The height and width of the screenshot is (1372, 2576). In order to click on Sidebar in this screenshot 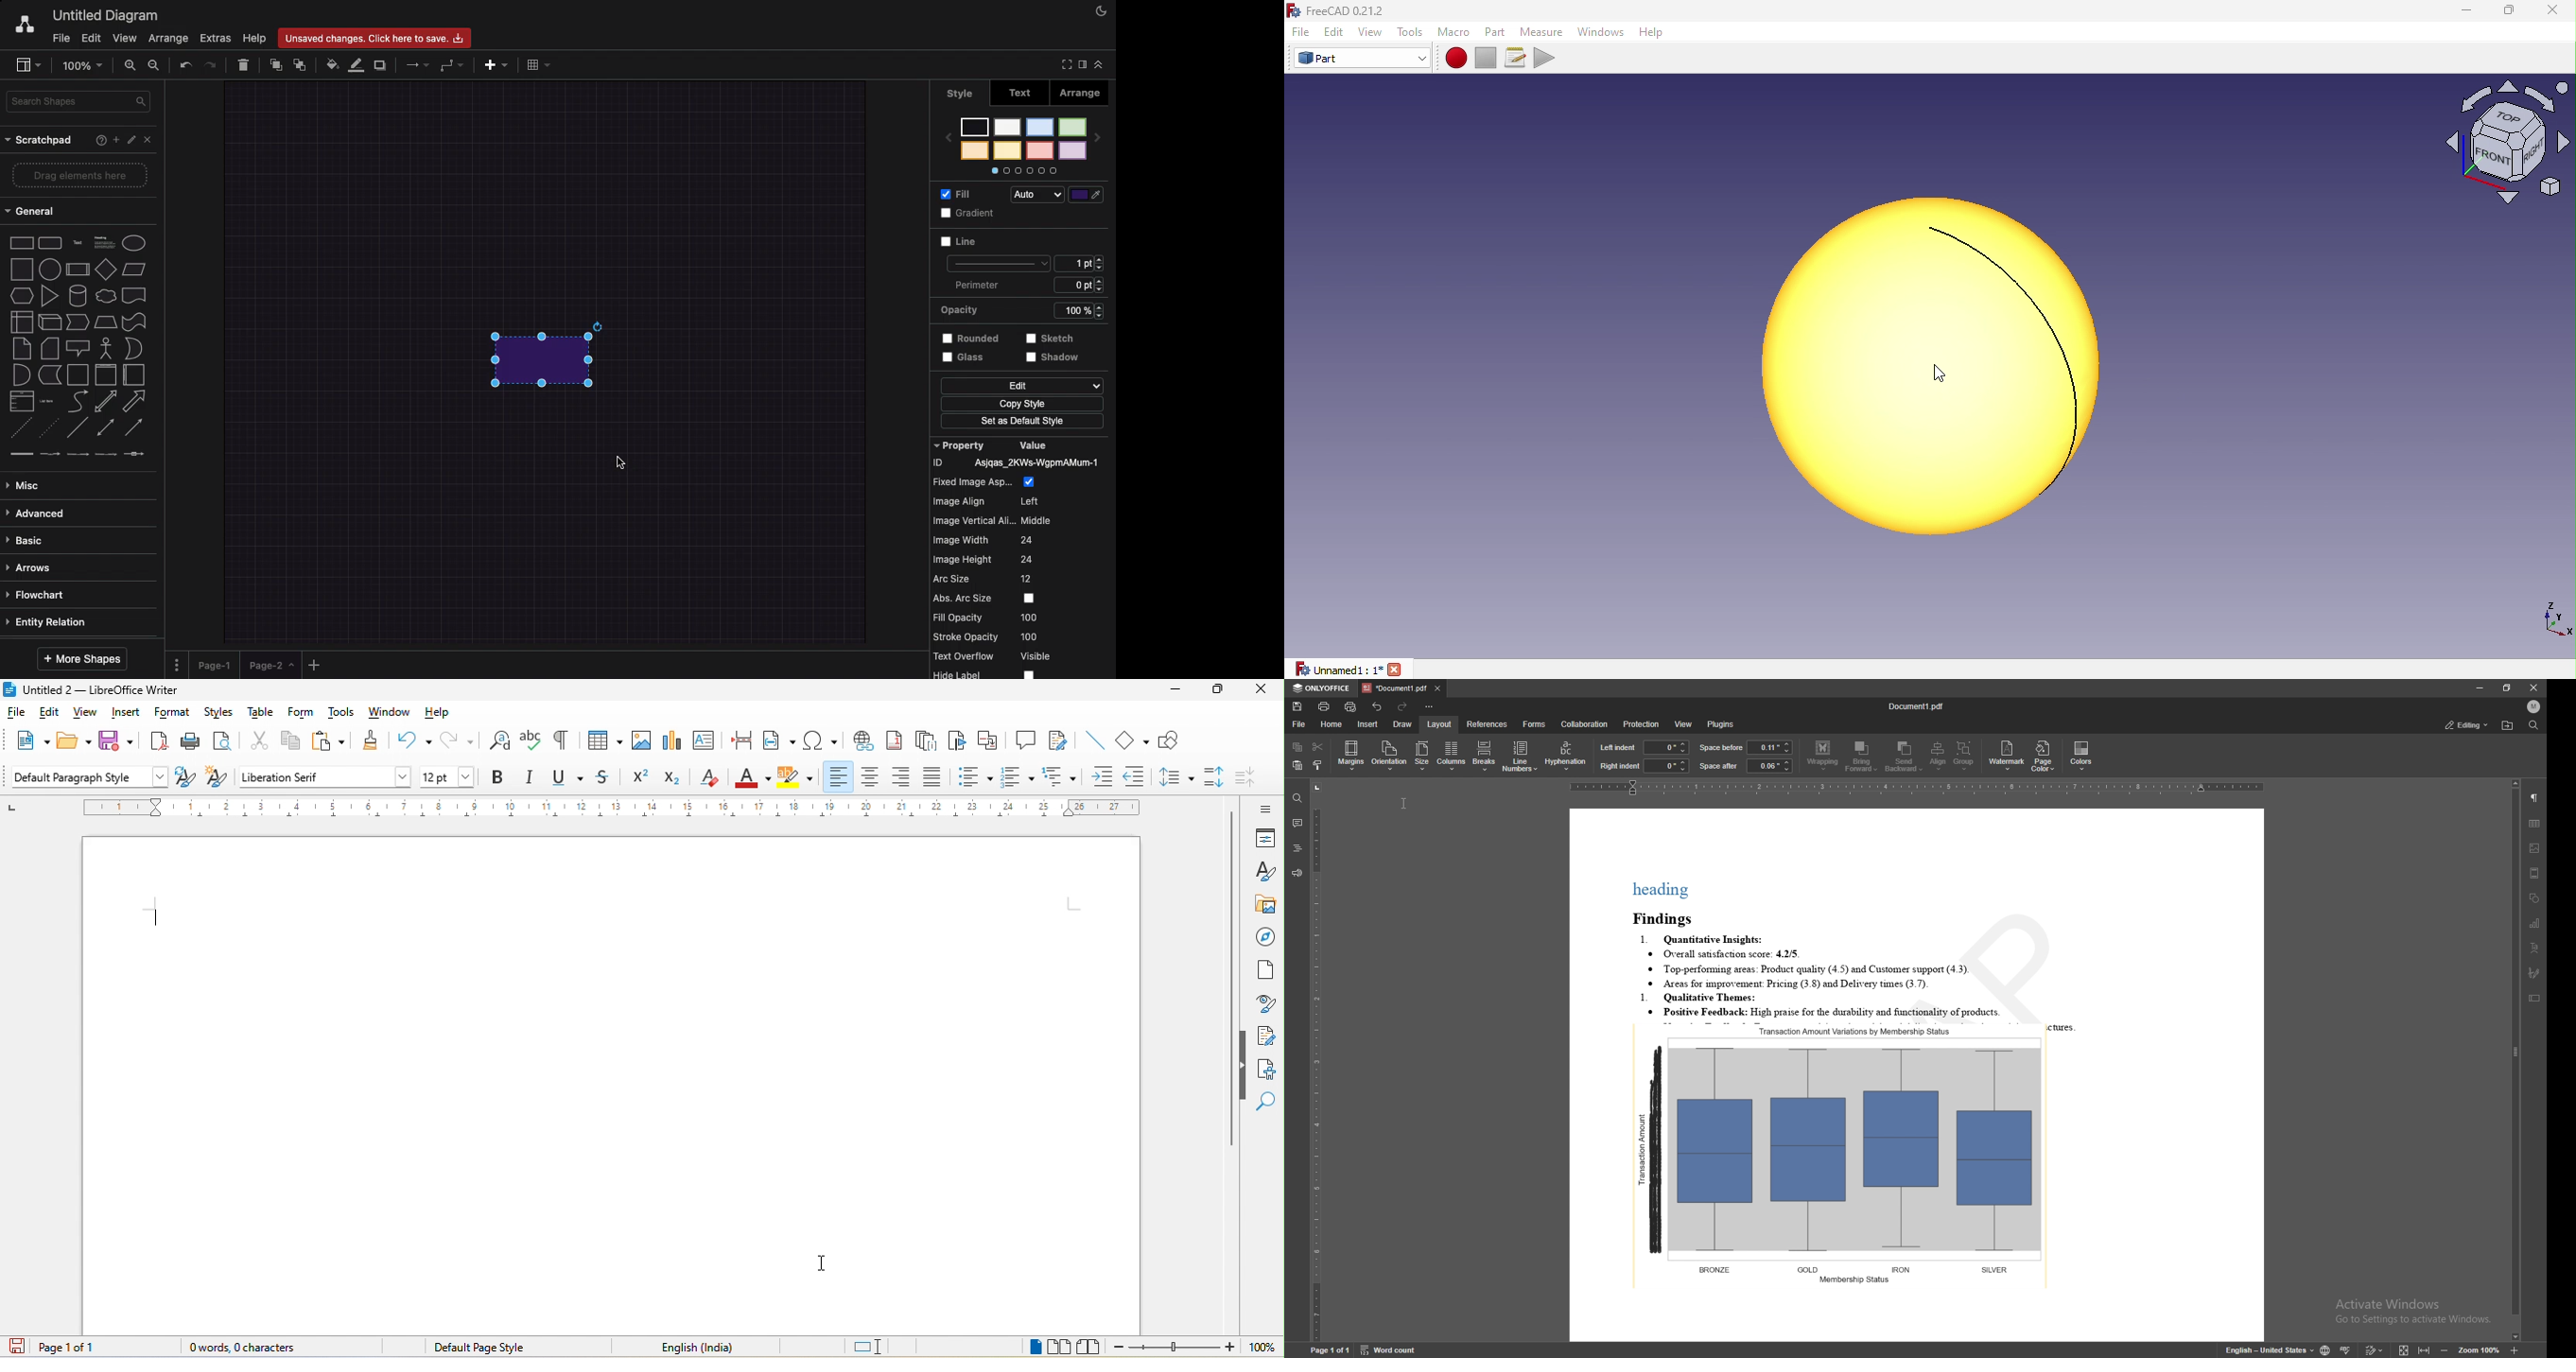, I will do `click(1081, 64)`.